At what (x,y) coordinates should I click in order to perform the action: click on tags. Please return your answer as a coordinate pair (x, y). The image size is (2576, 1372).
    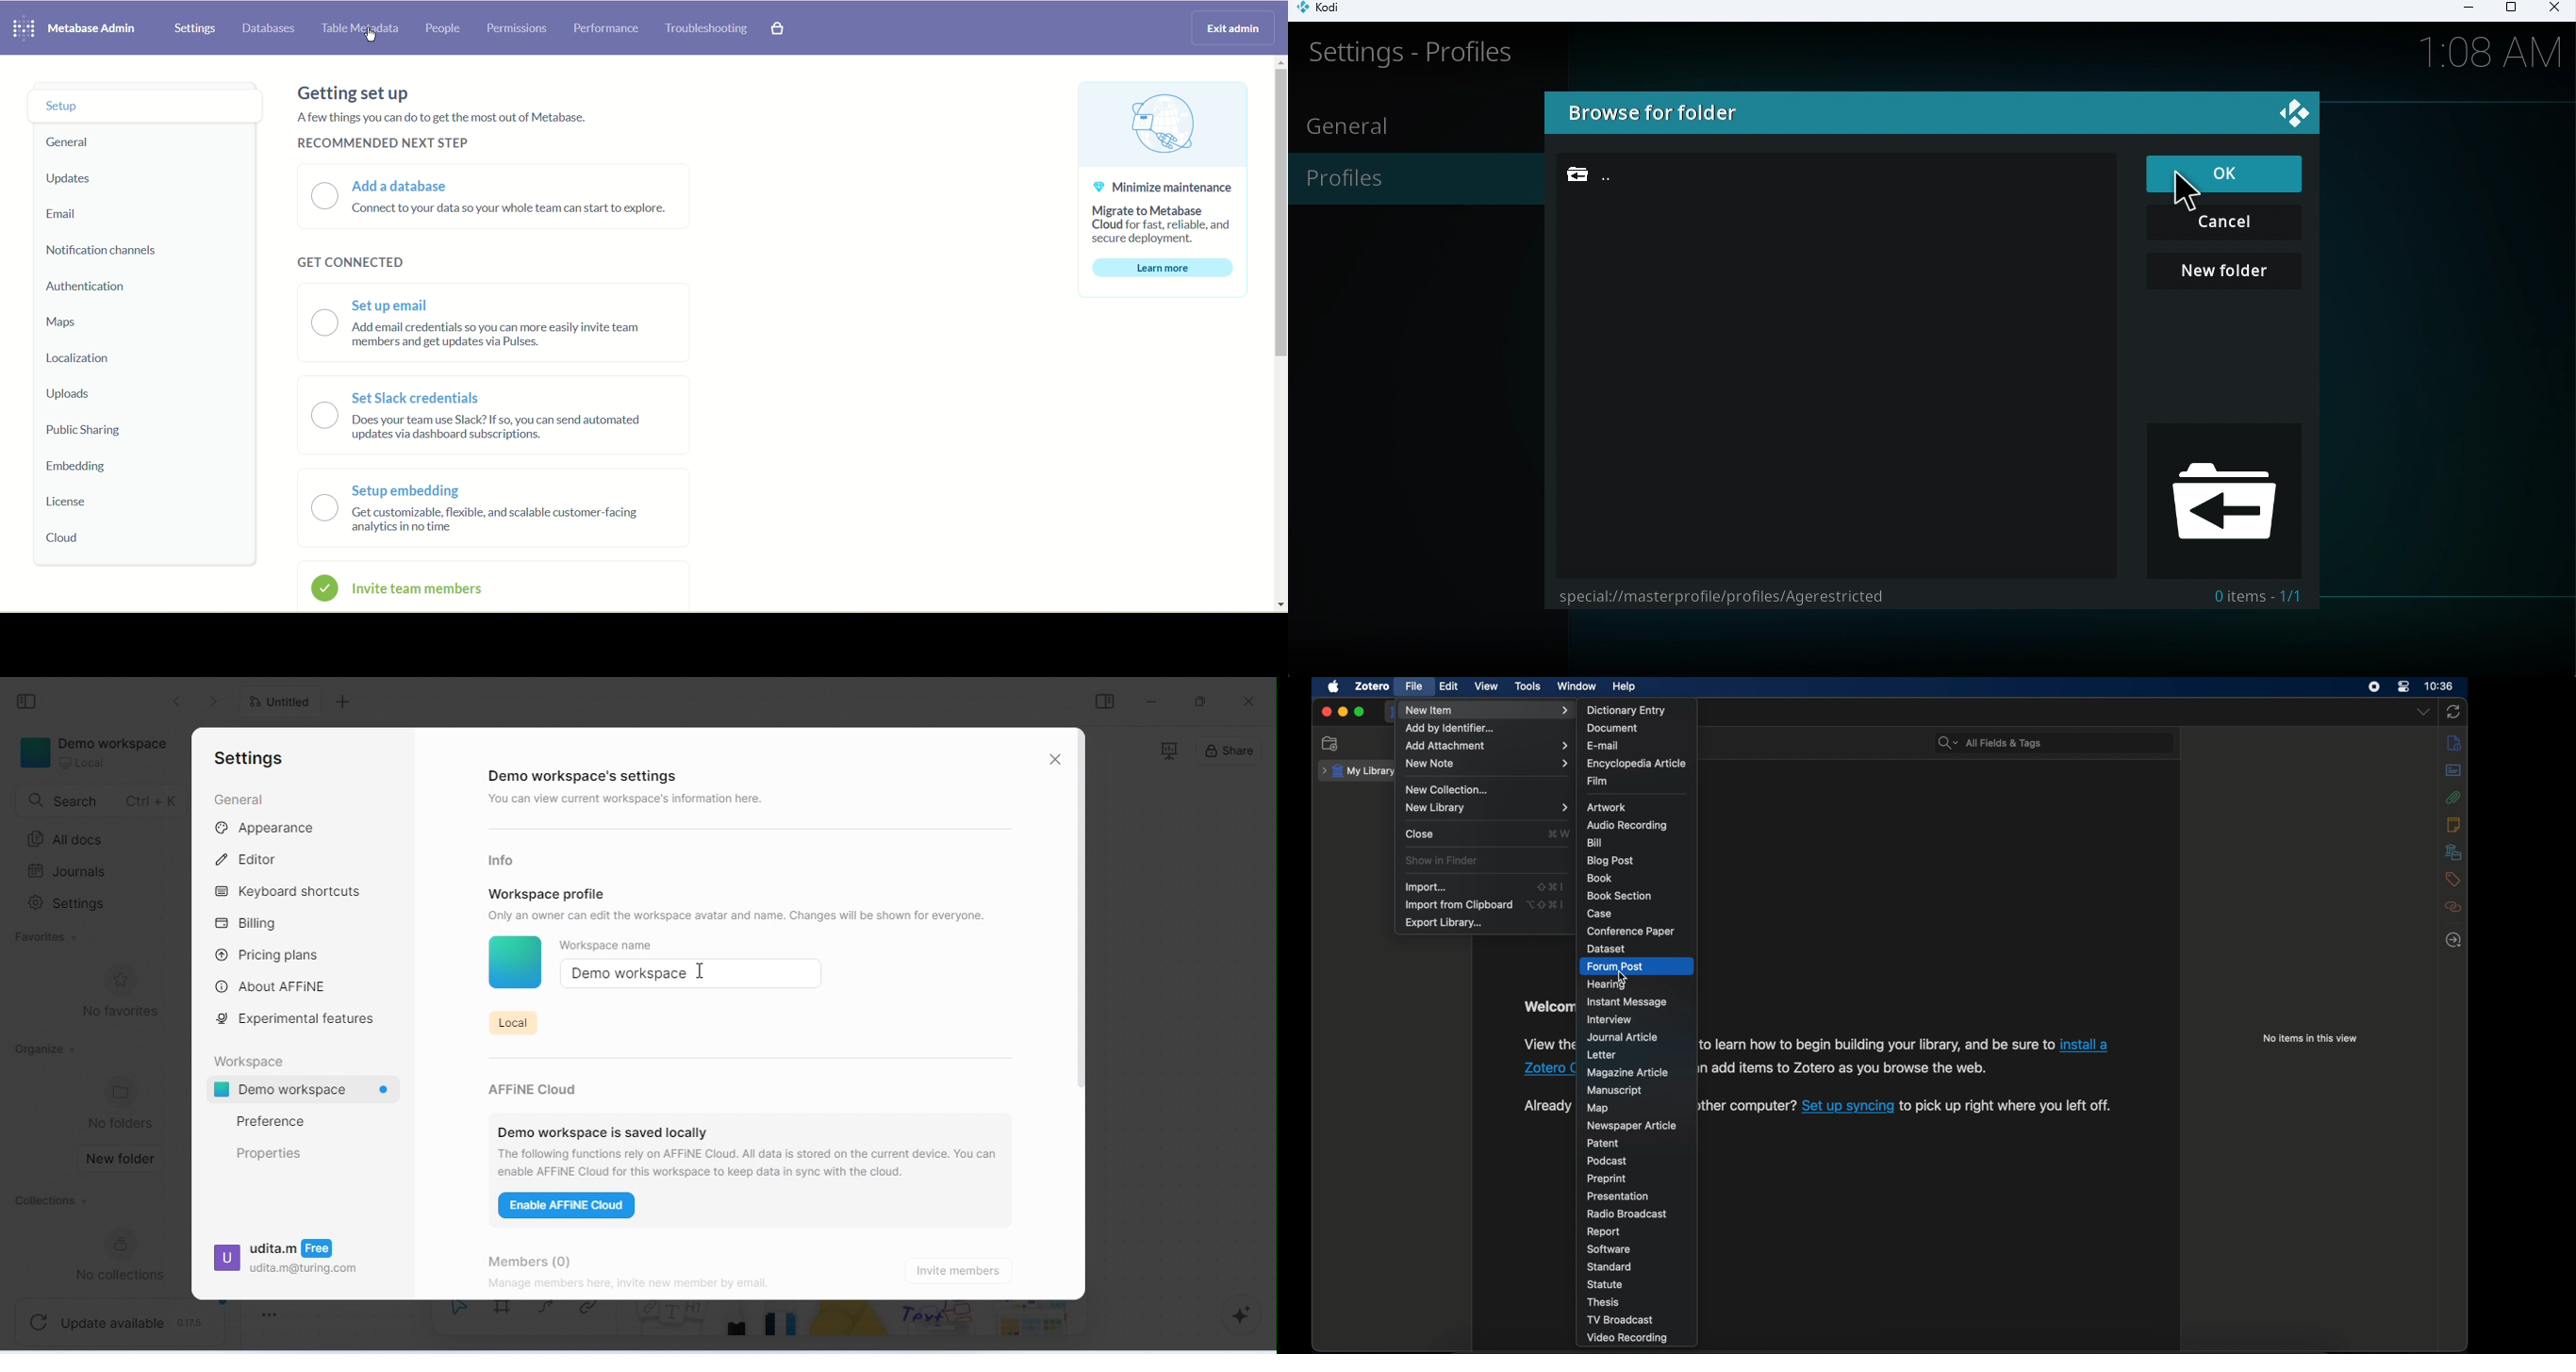
    Looking at the image, I should click on (2454, 879).